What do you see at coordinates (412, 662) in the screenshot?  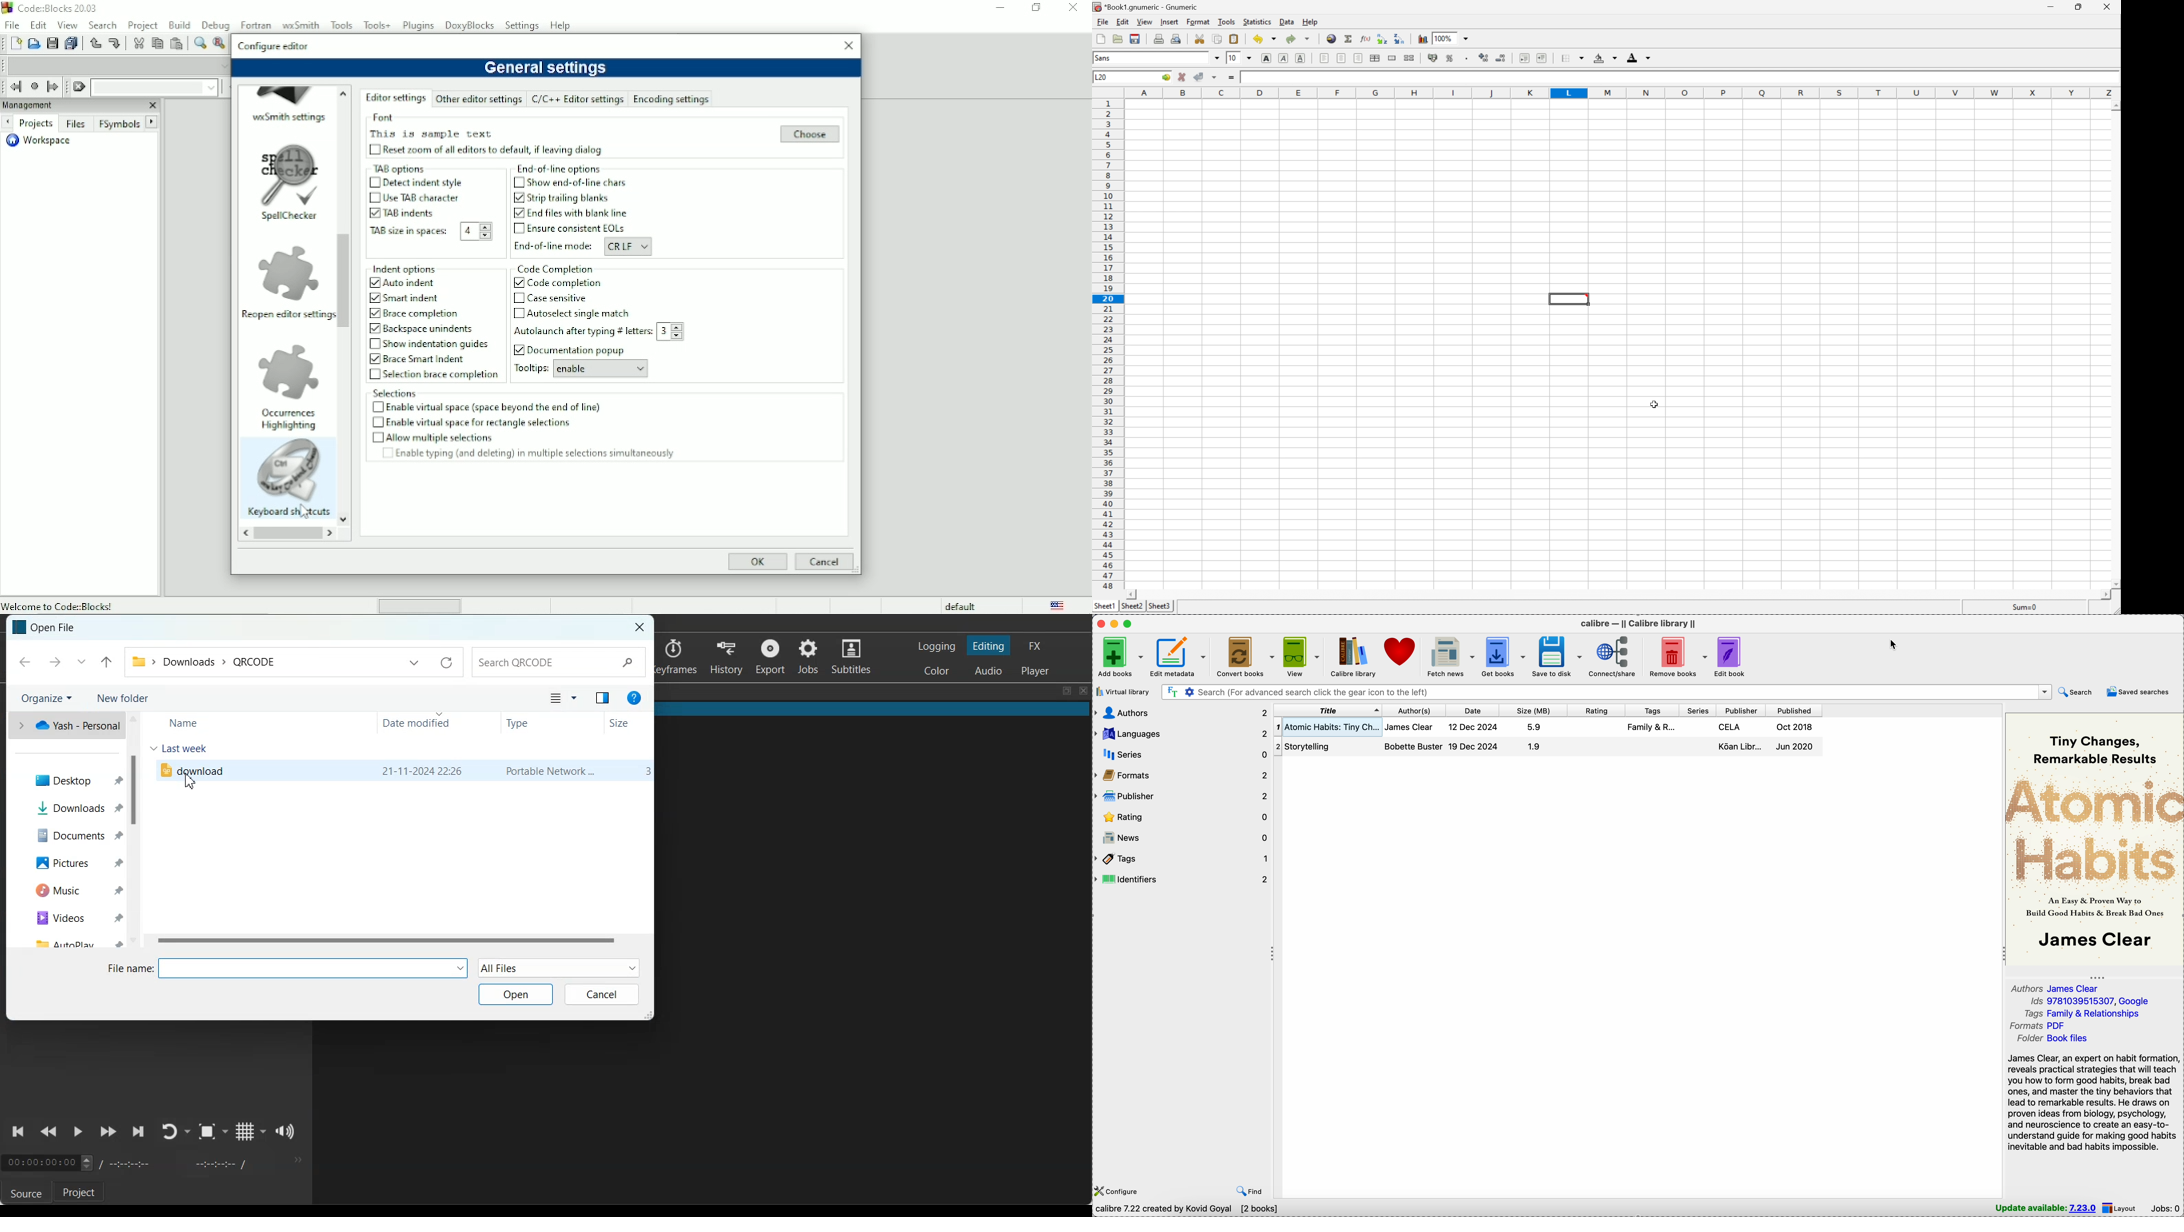 I see `Previous Location` at bounding box center [412, 662].